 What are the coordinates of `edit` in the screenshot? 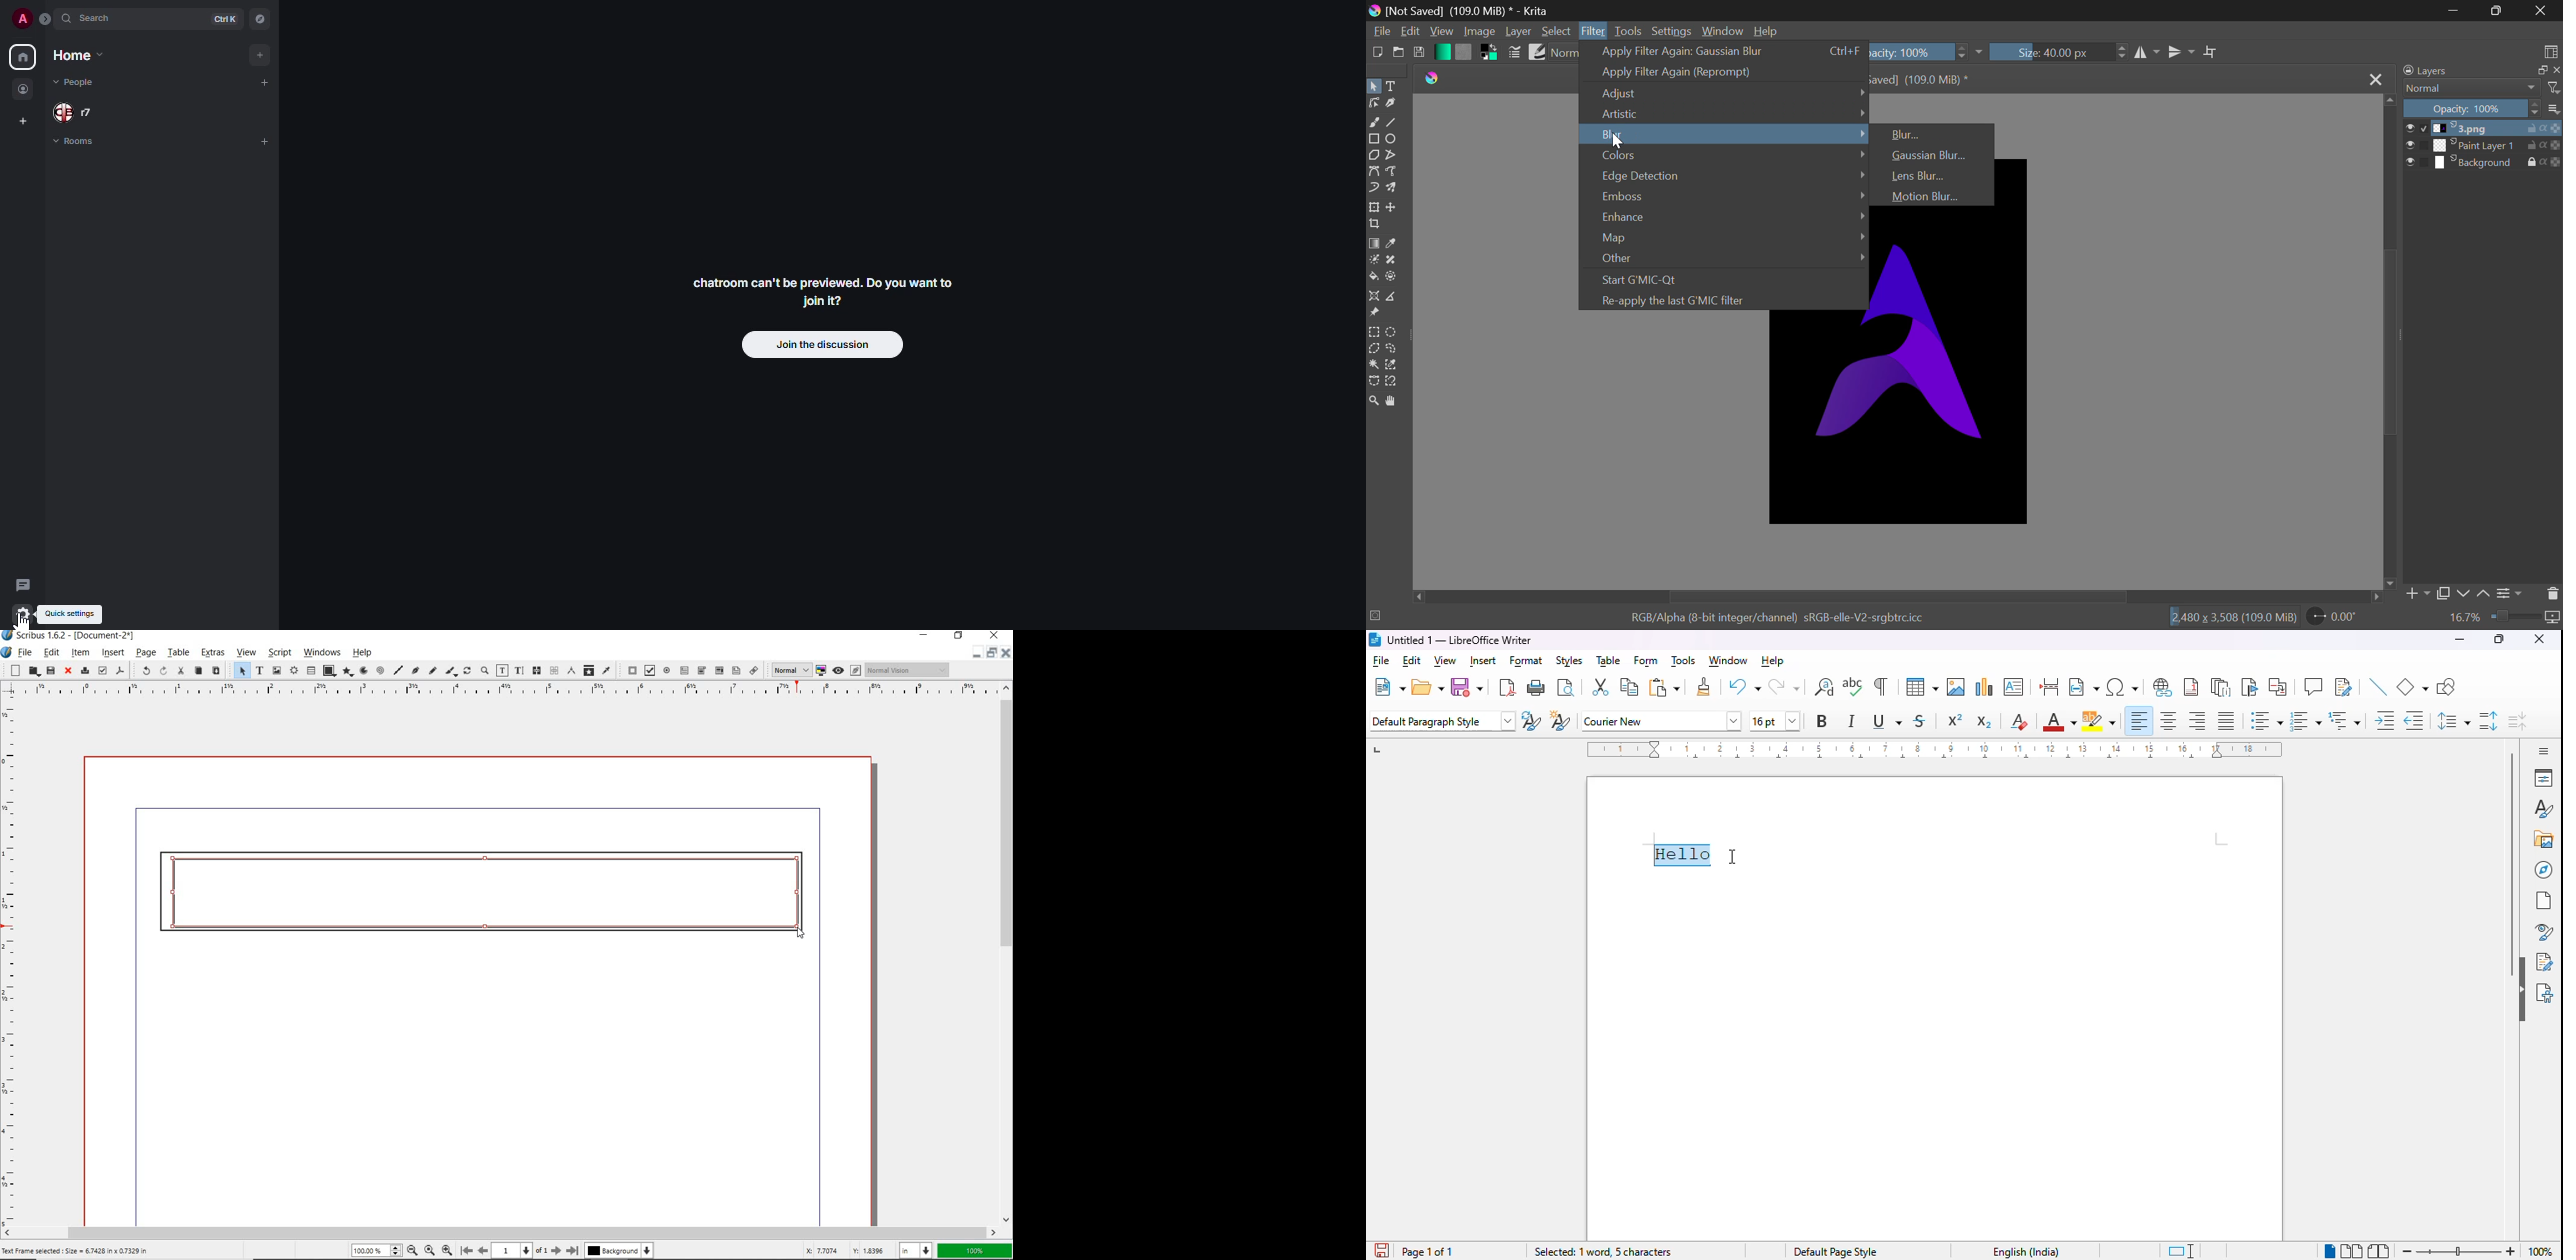 It's located at (52, 652).